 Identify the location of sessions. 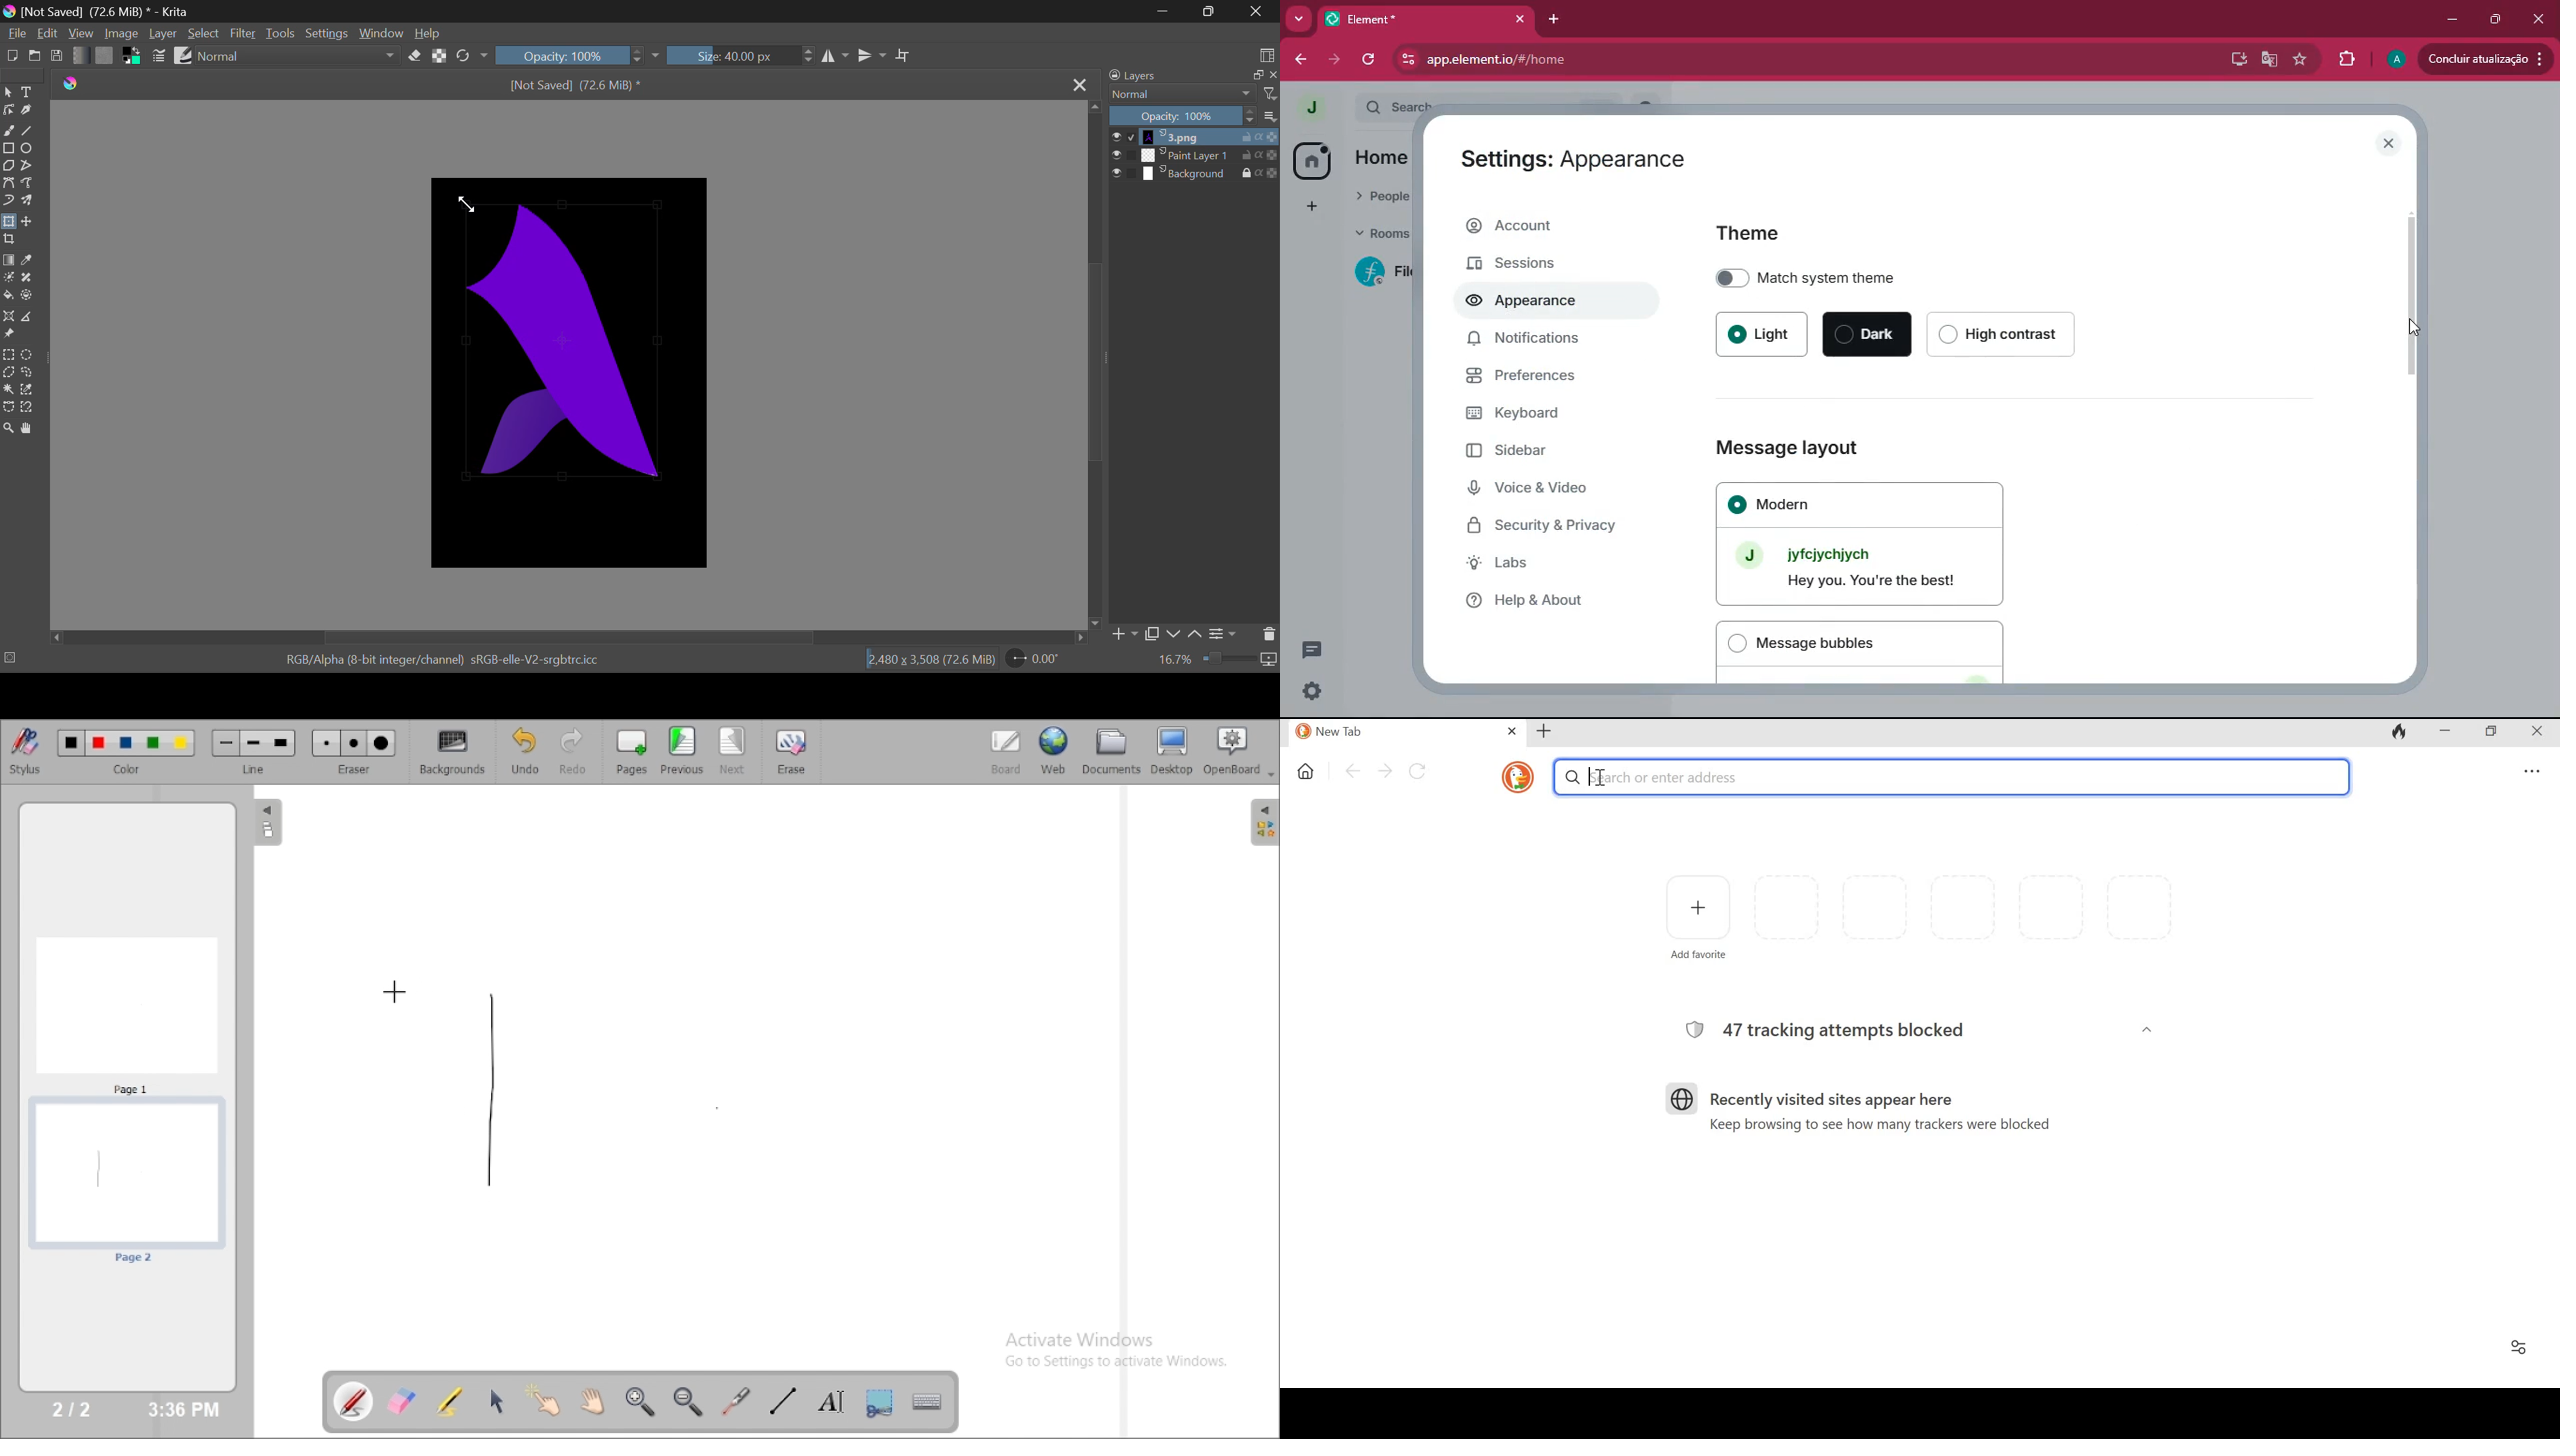
(1529, 265).